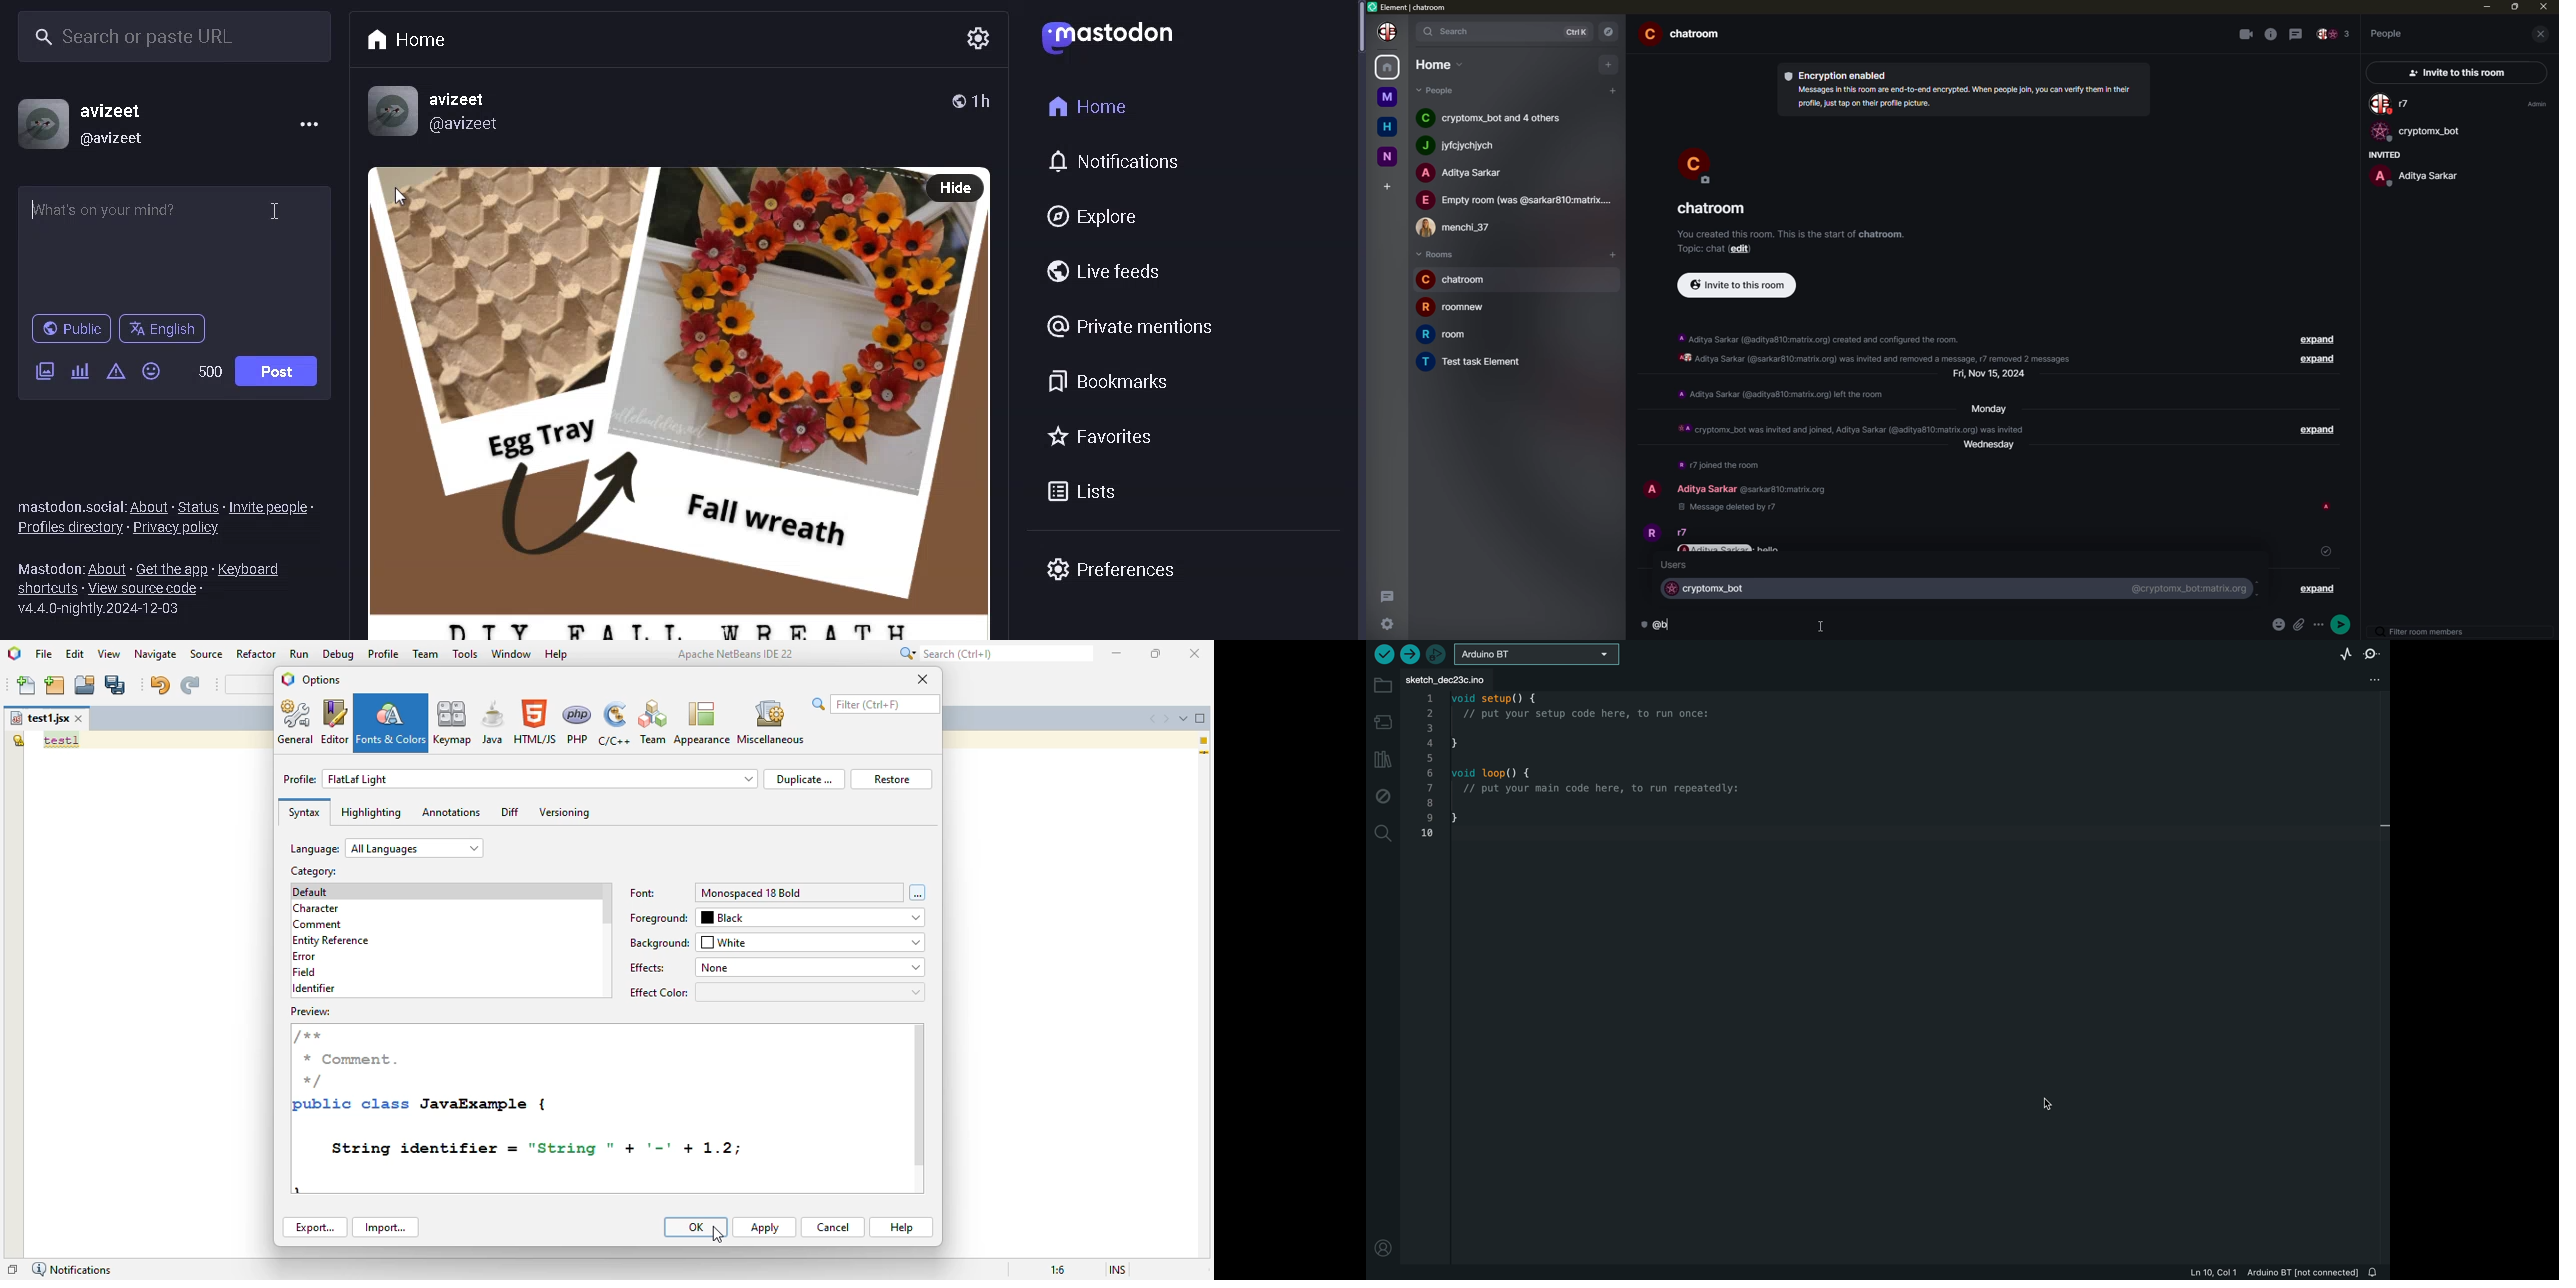  Describe the element at coordinates (1184, 718) in the screenshot. I see `show opened documents list` at that location.